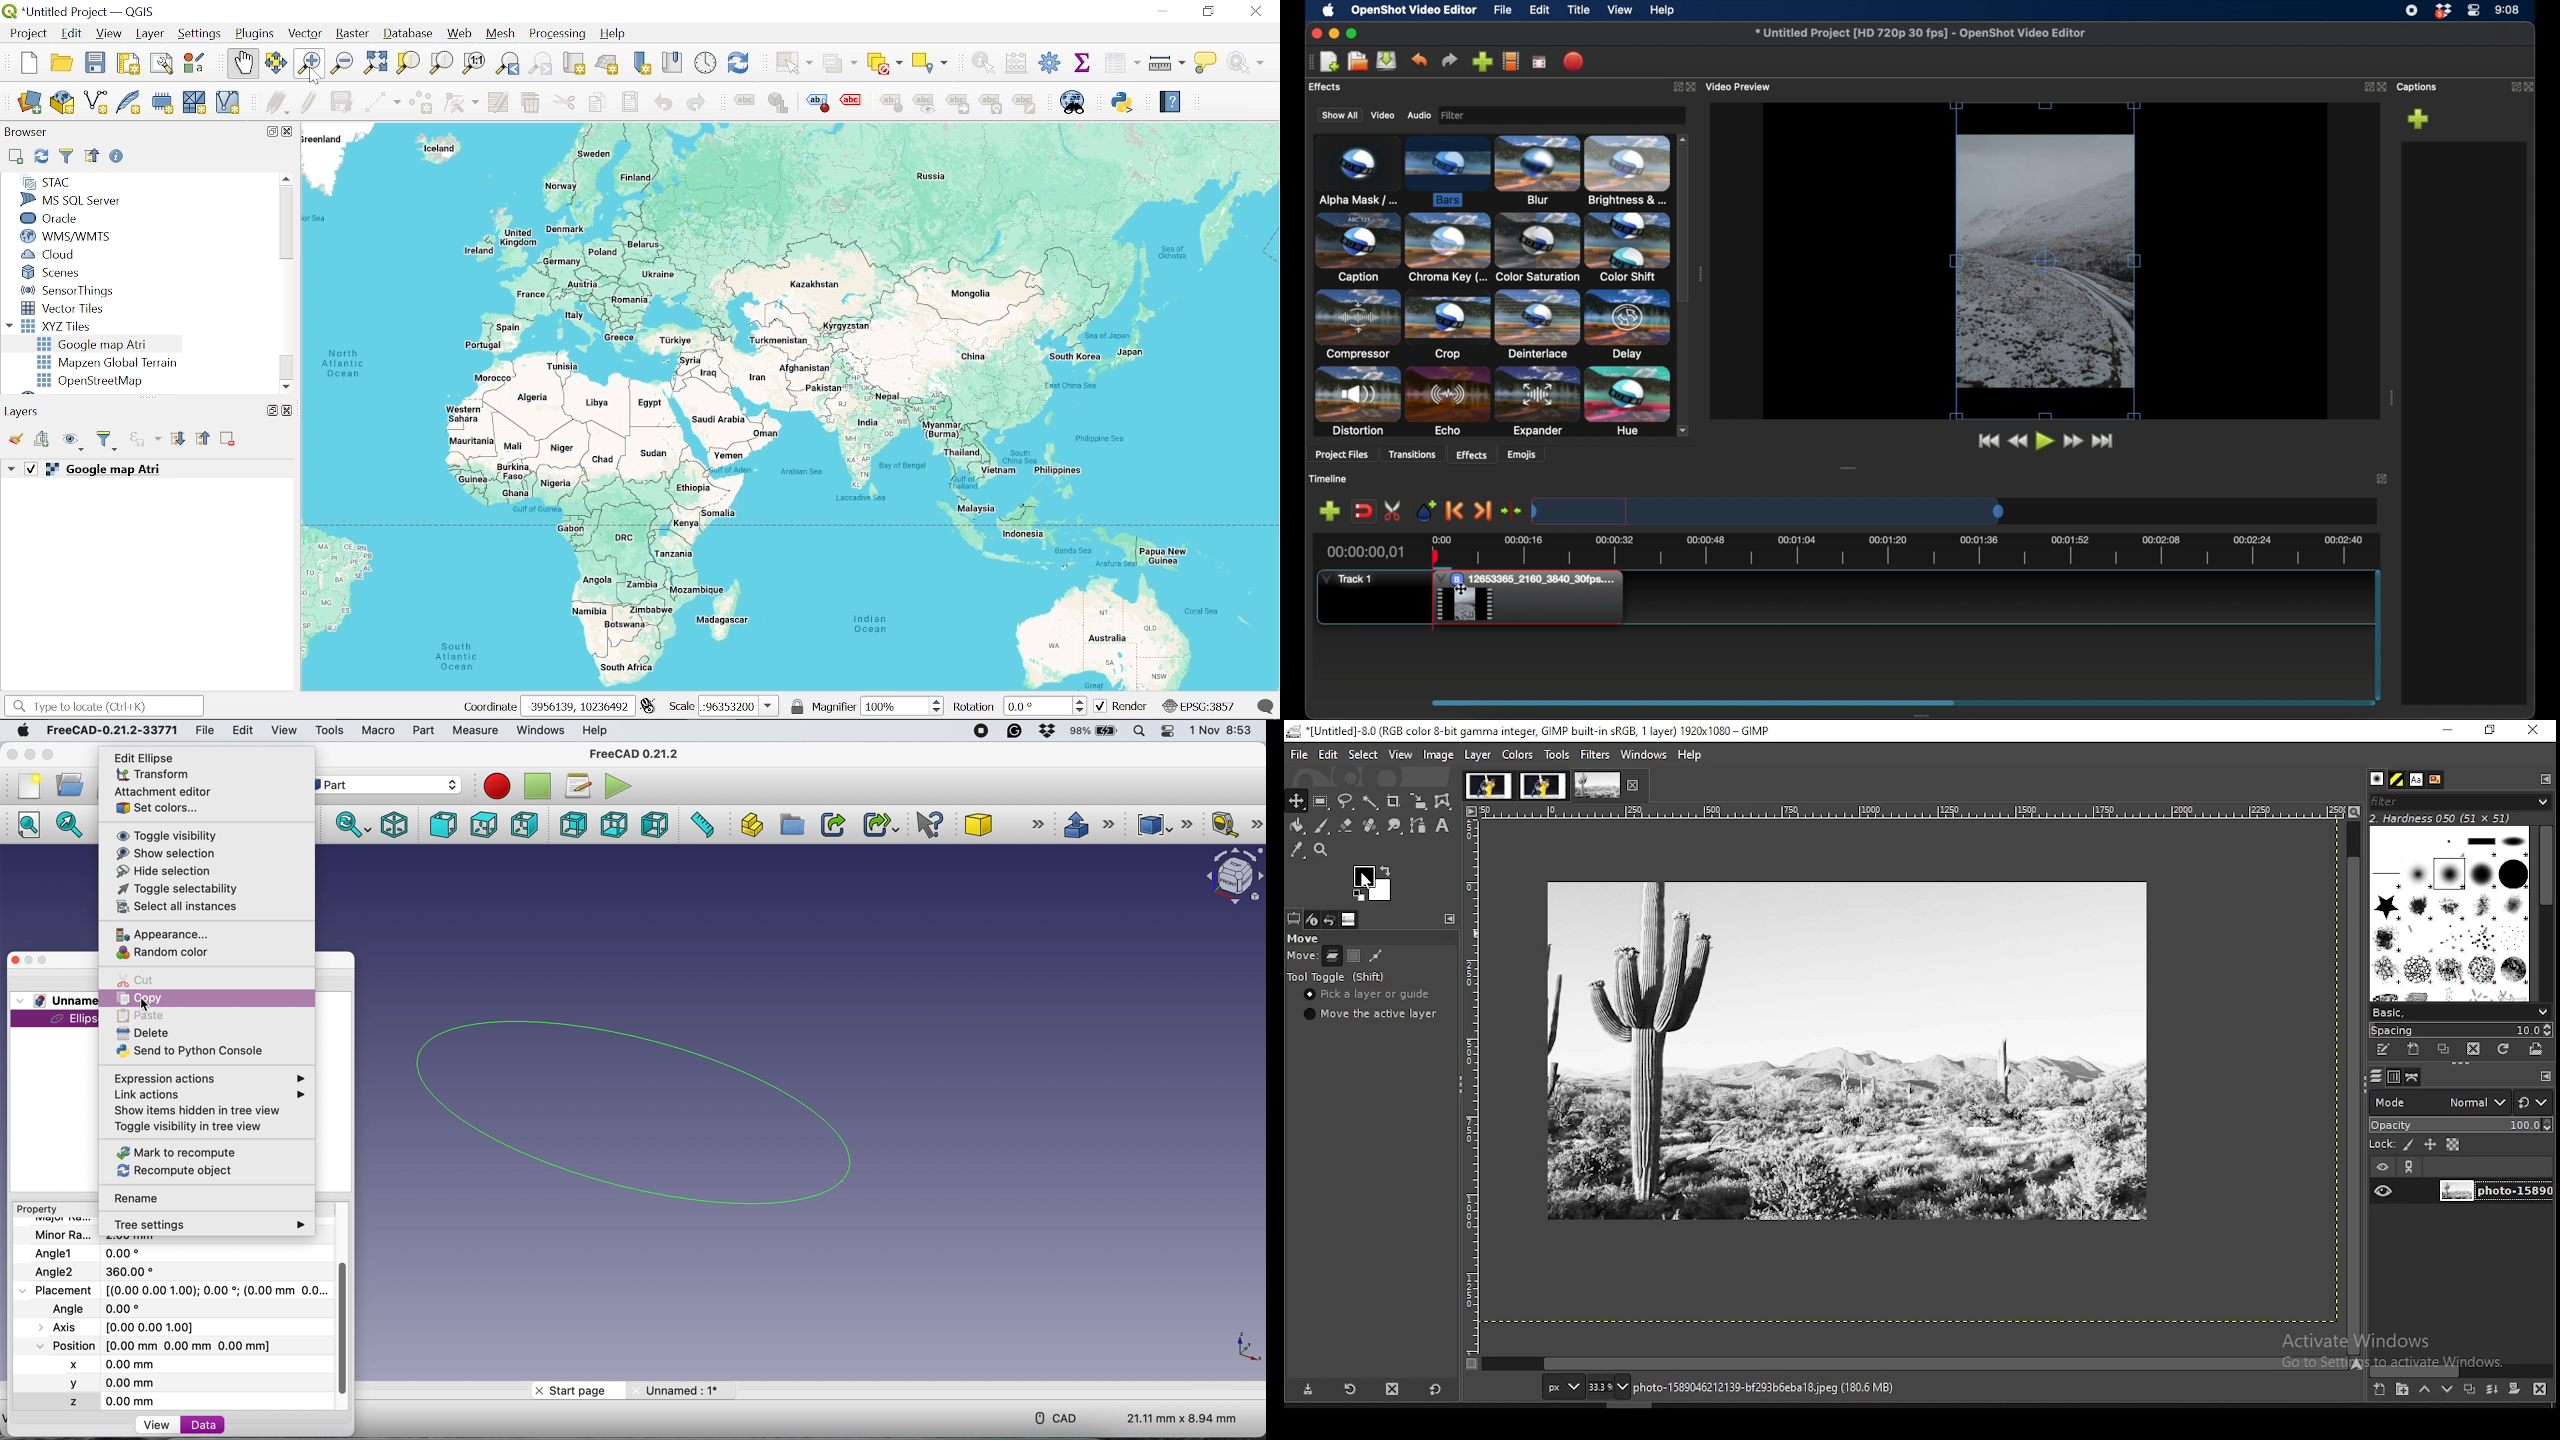 The width and height of the screenshot is (2576, 1456). Describe the element at coordinates (1394, 800) in the screenshot. I see `crop tool` at that location.